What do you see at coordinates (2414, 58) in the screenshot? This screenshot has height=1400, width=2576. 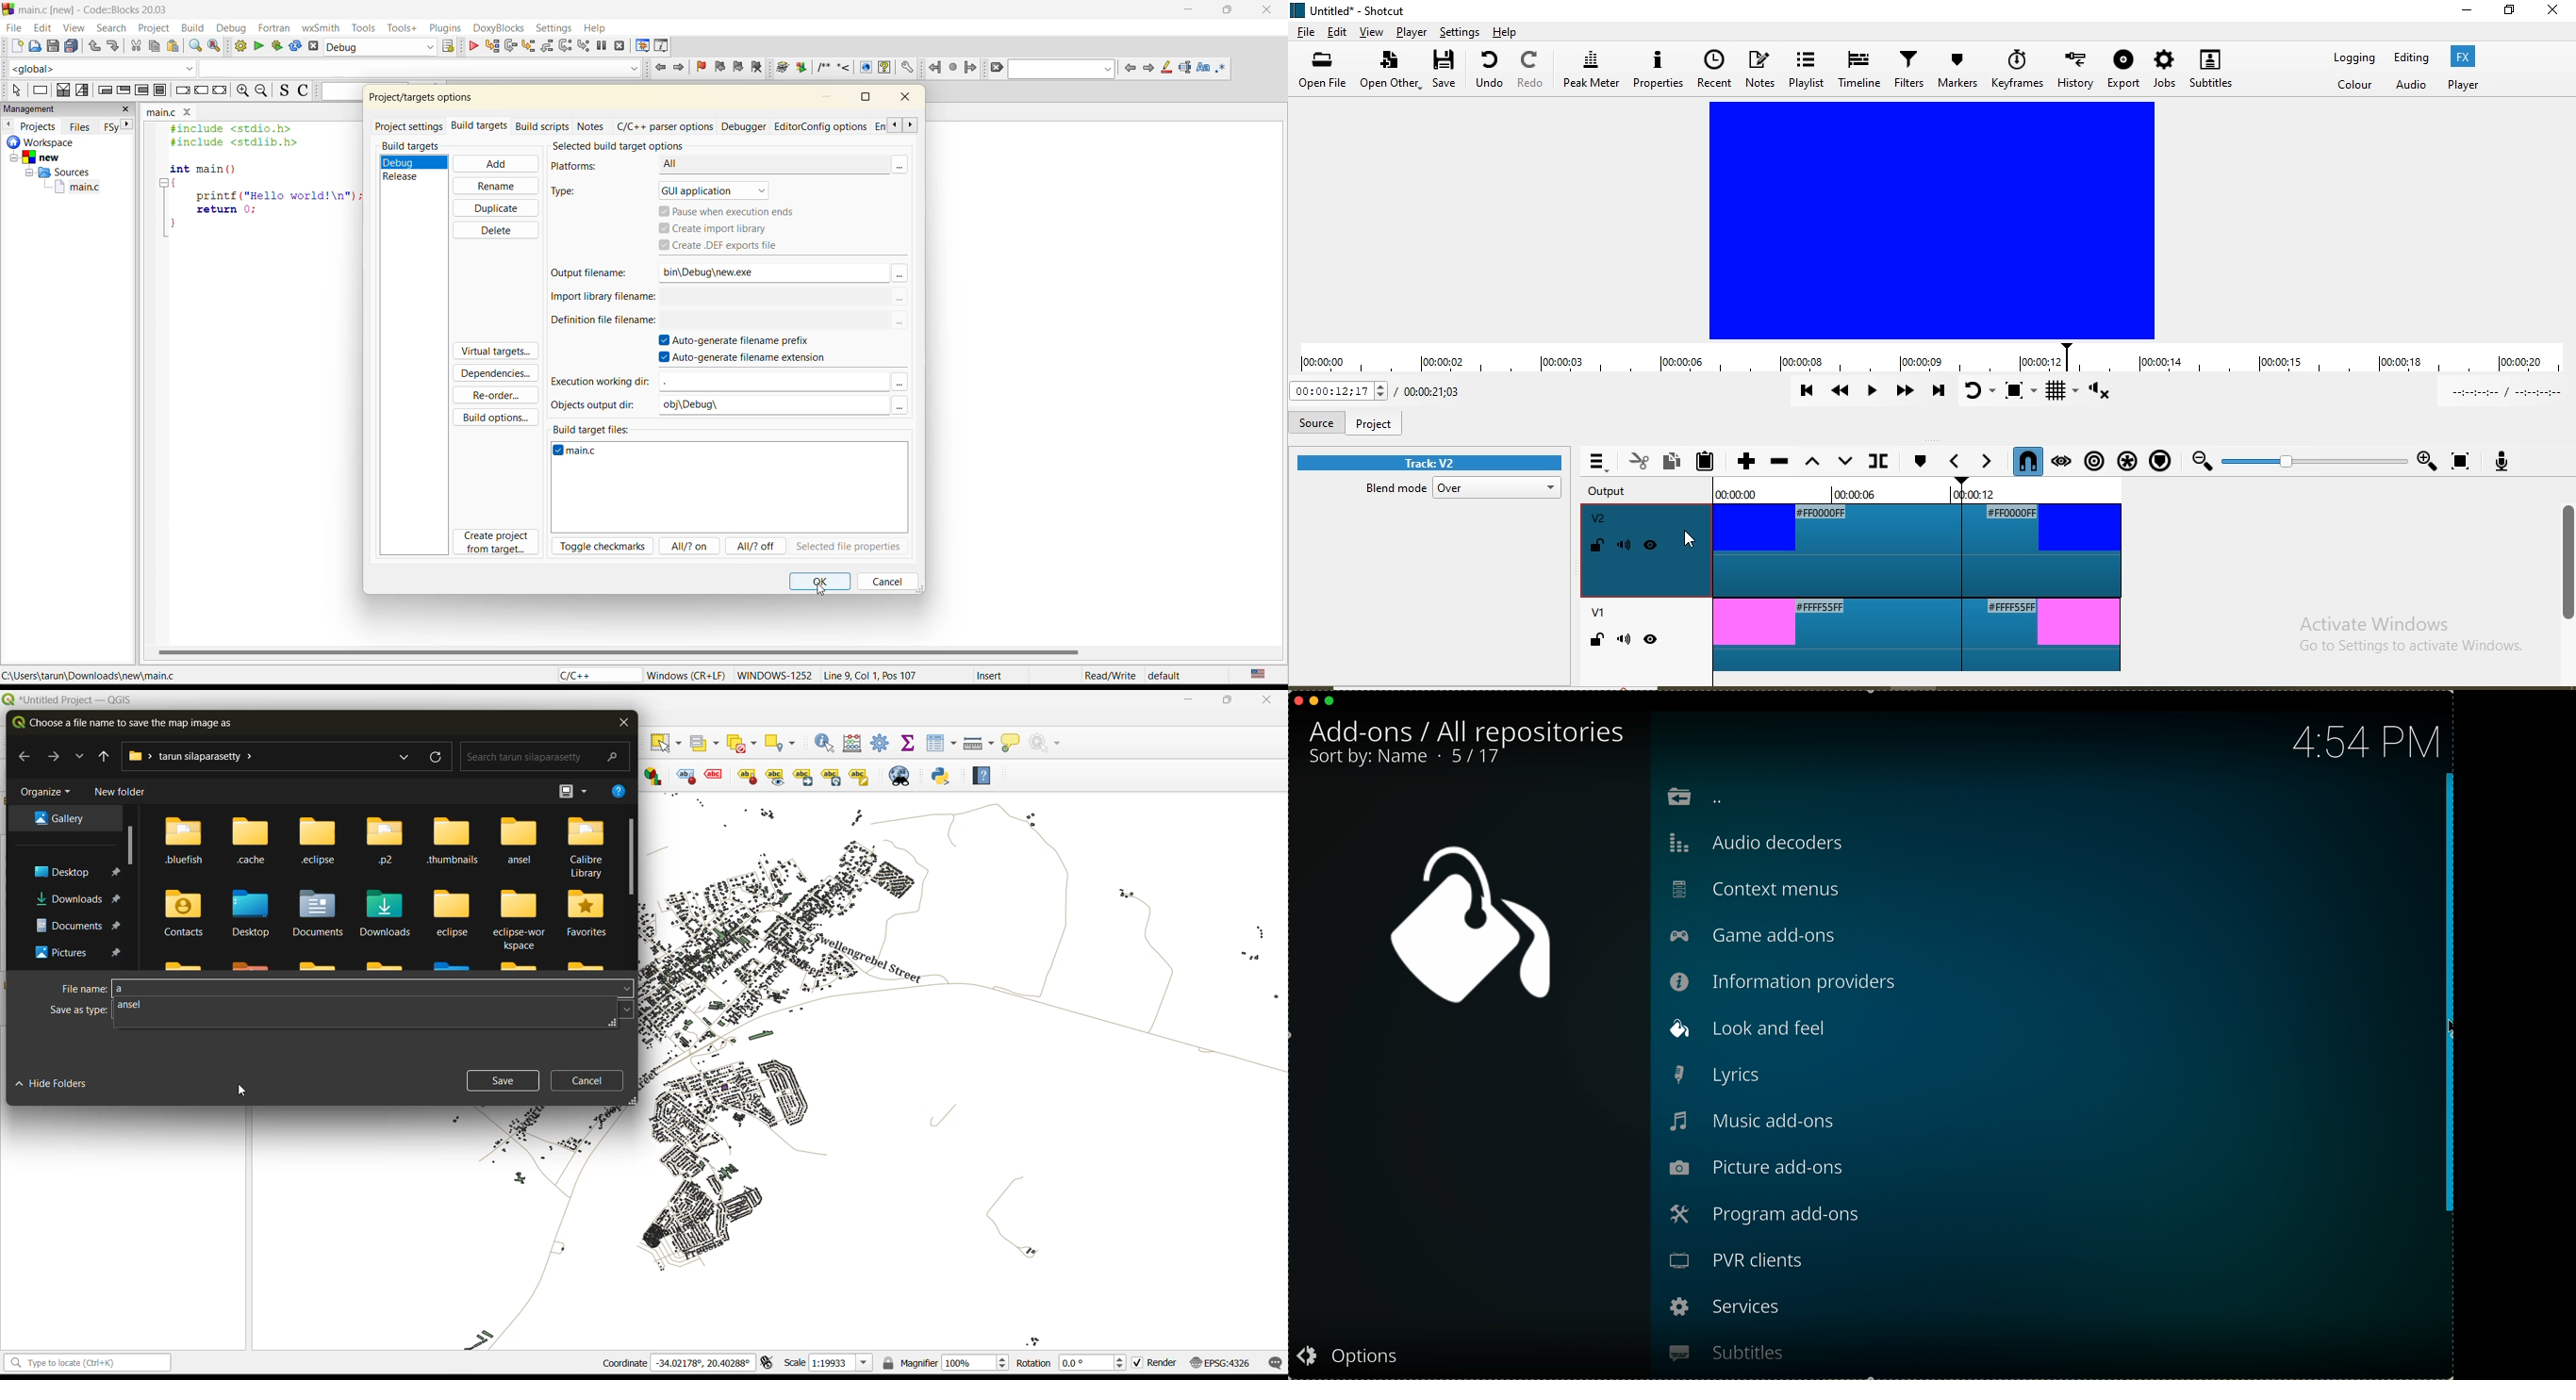 I see `Editing` at bounding box center [2414, 58].